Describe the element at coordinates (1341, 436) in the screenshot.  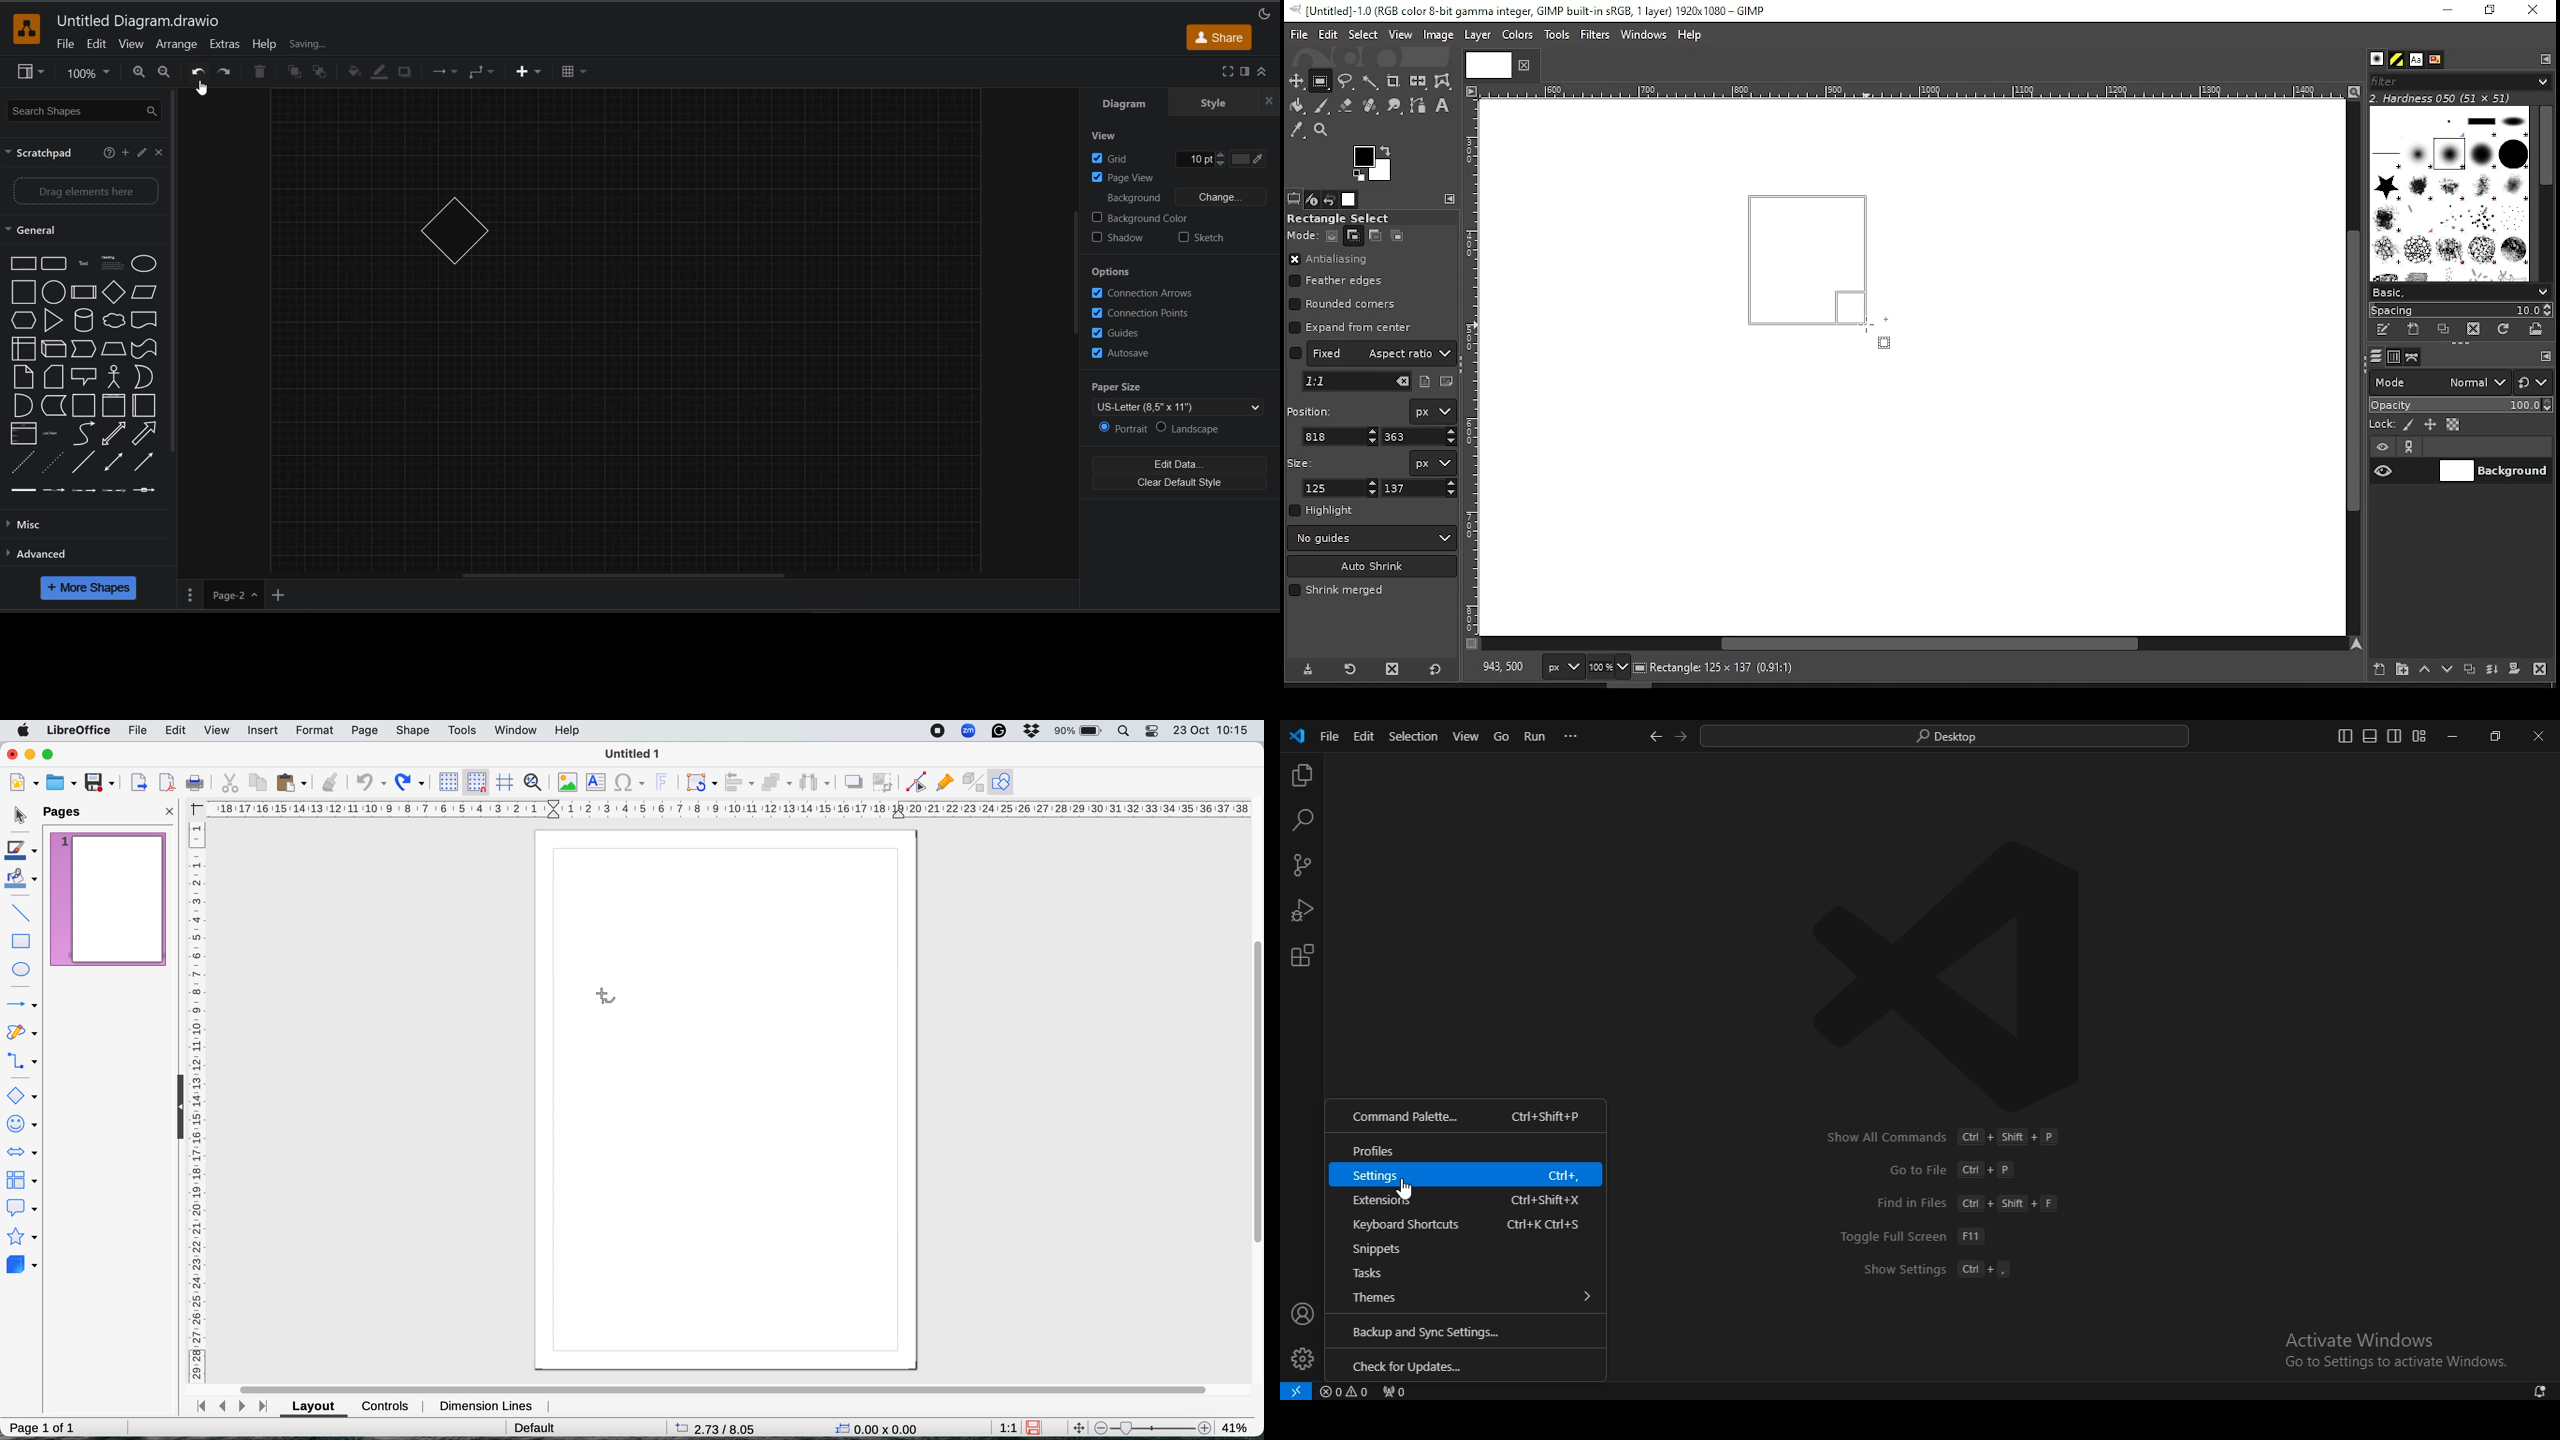
I see `x` at that location.